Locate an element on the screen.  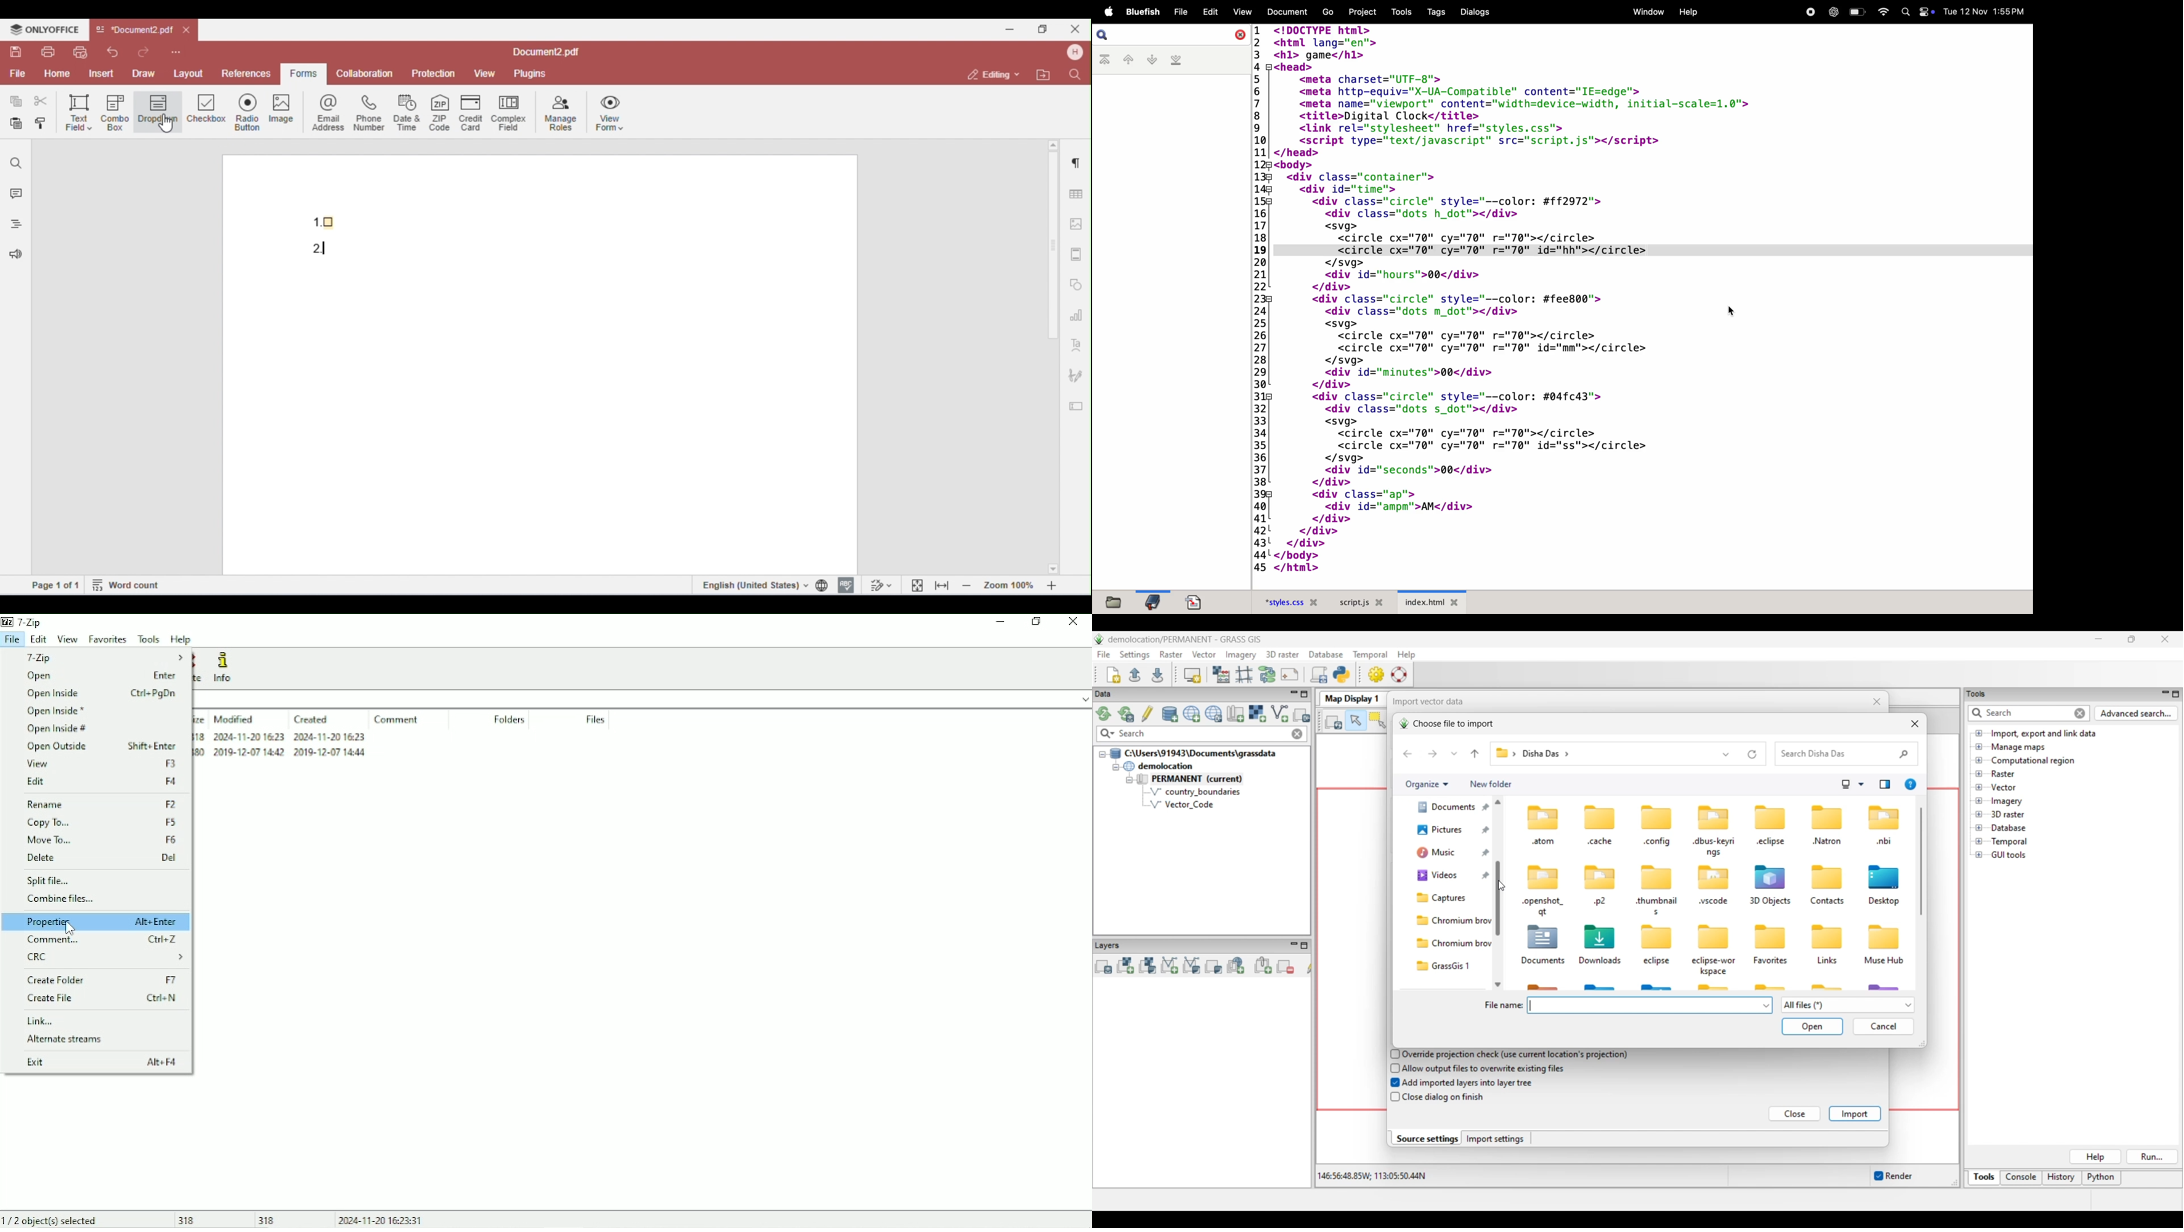
Tue 12 Nov 1:55 PM is located at coordinates (1985, 11).